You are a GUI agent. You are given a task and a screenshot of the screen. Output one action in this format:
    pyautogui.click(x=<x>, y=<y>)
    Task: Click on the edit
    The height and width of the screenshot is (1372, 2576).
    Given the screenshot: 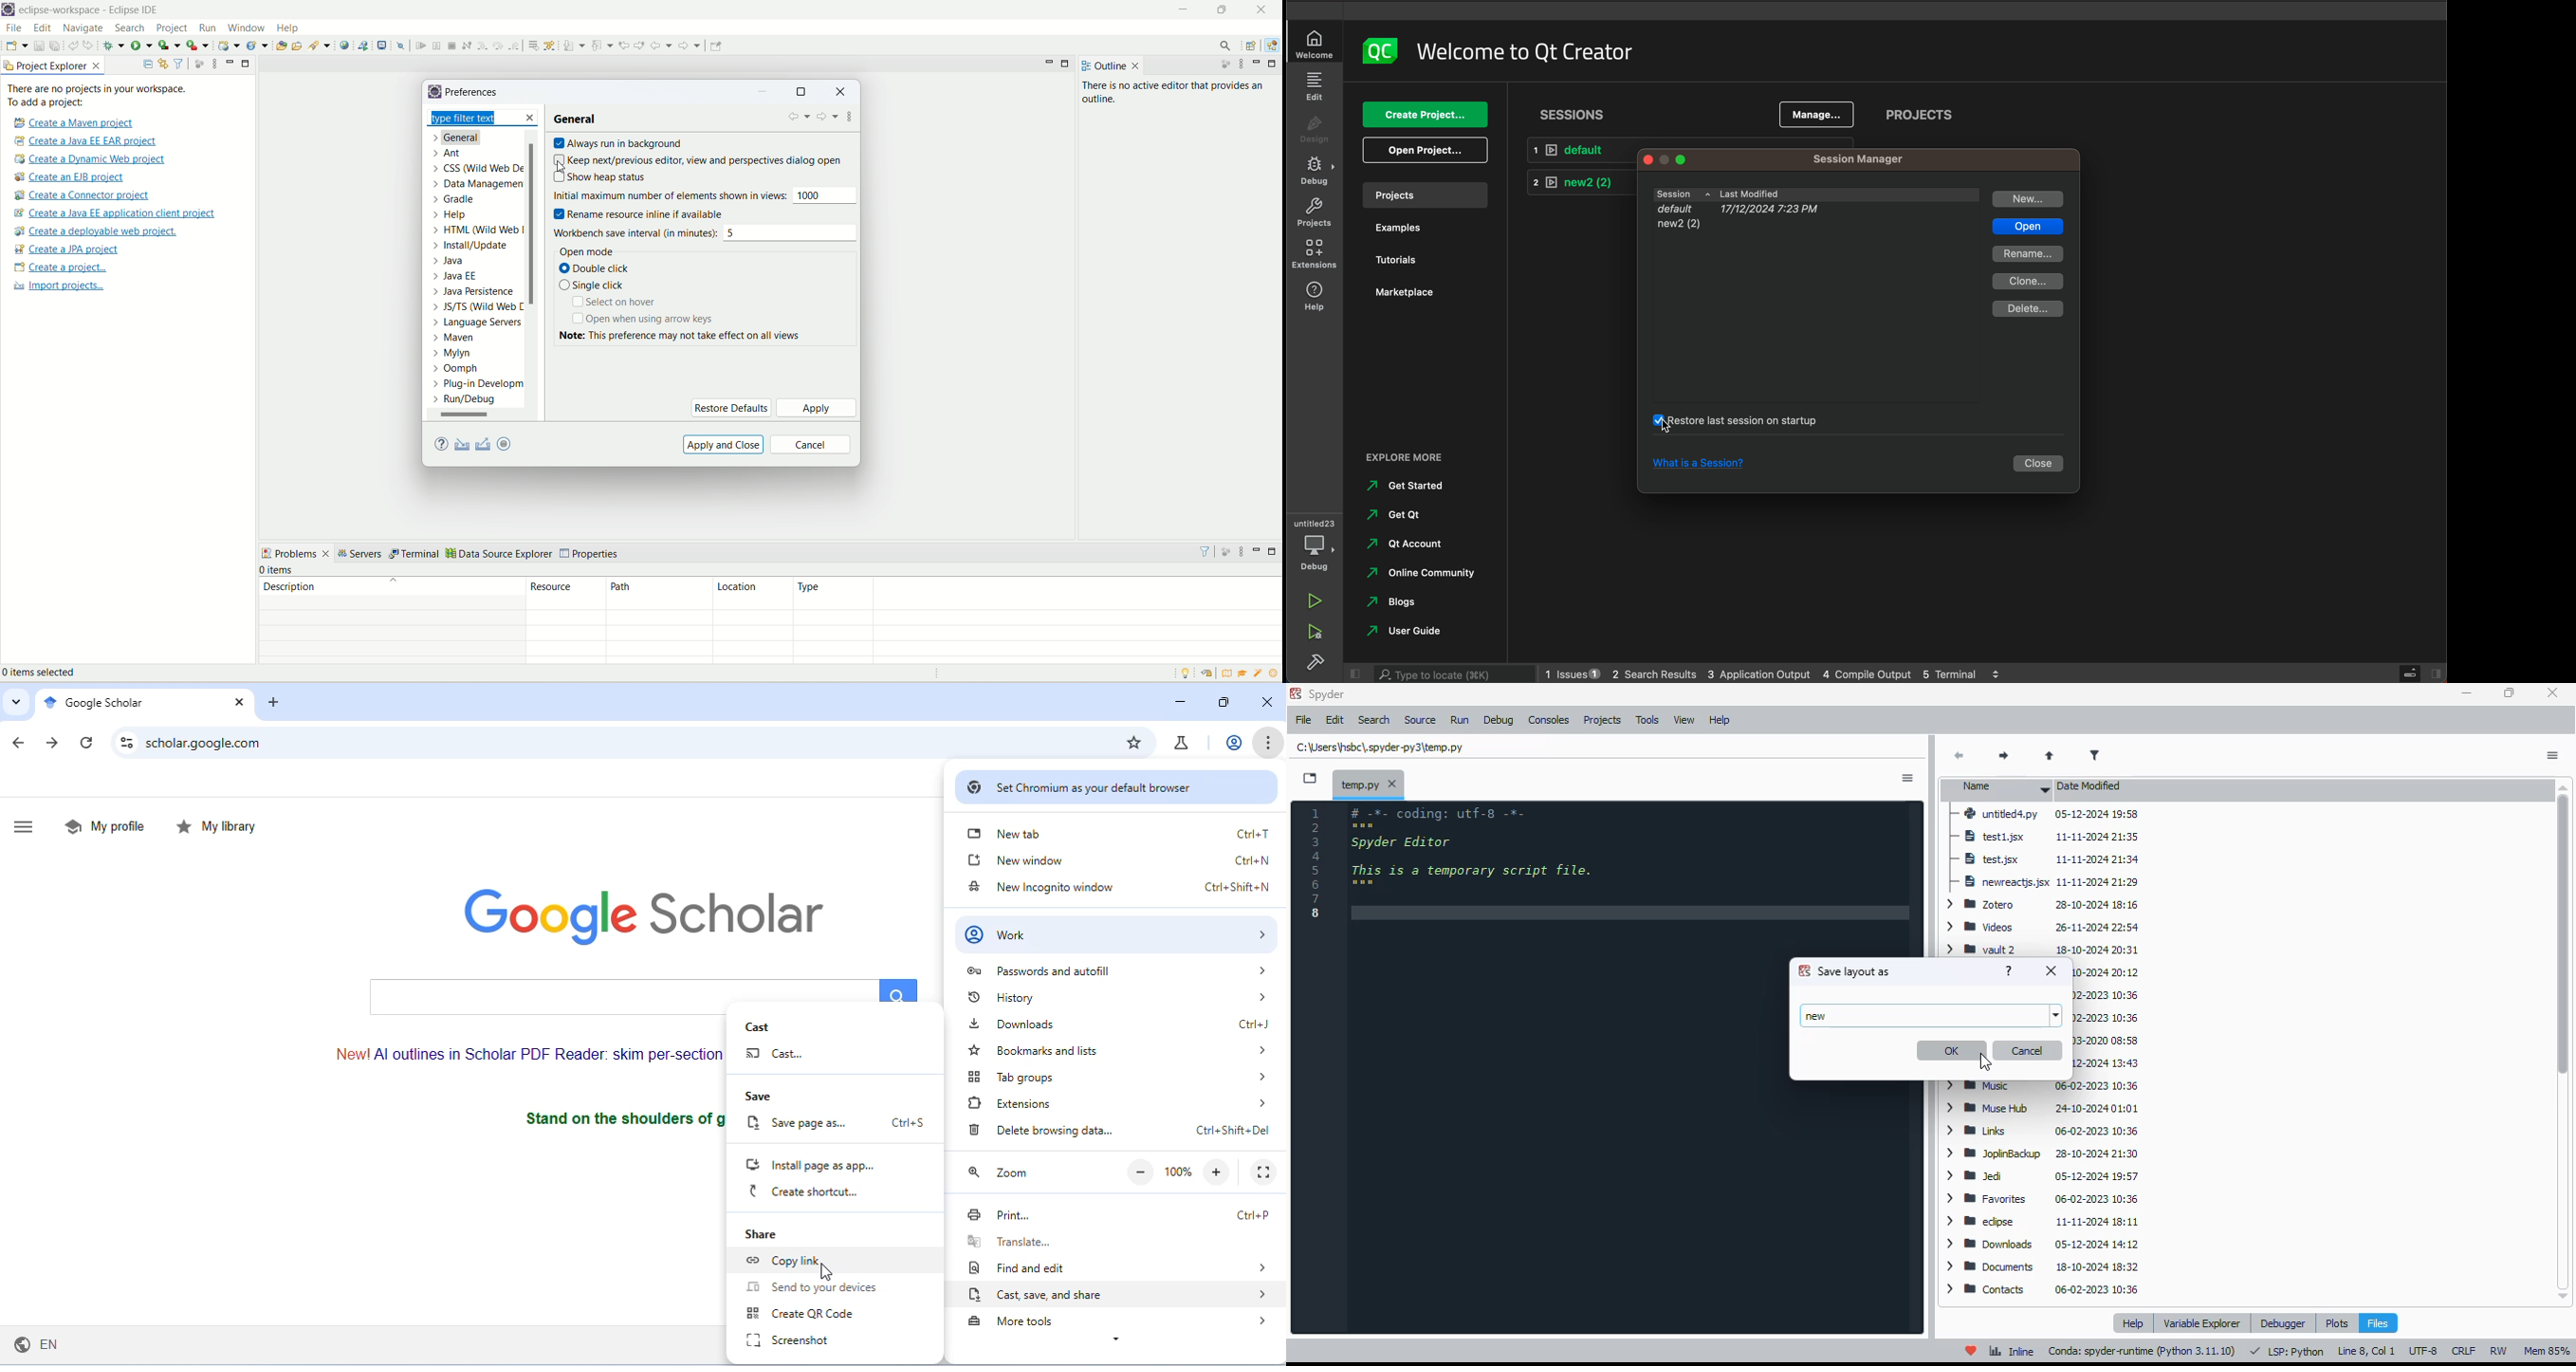 What is the action you would take?
    pyautogui.click(x=1317, y=87)
    